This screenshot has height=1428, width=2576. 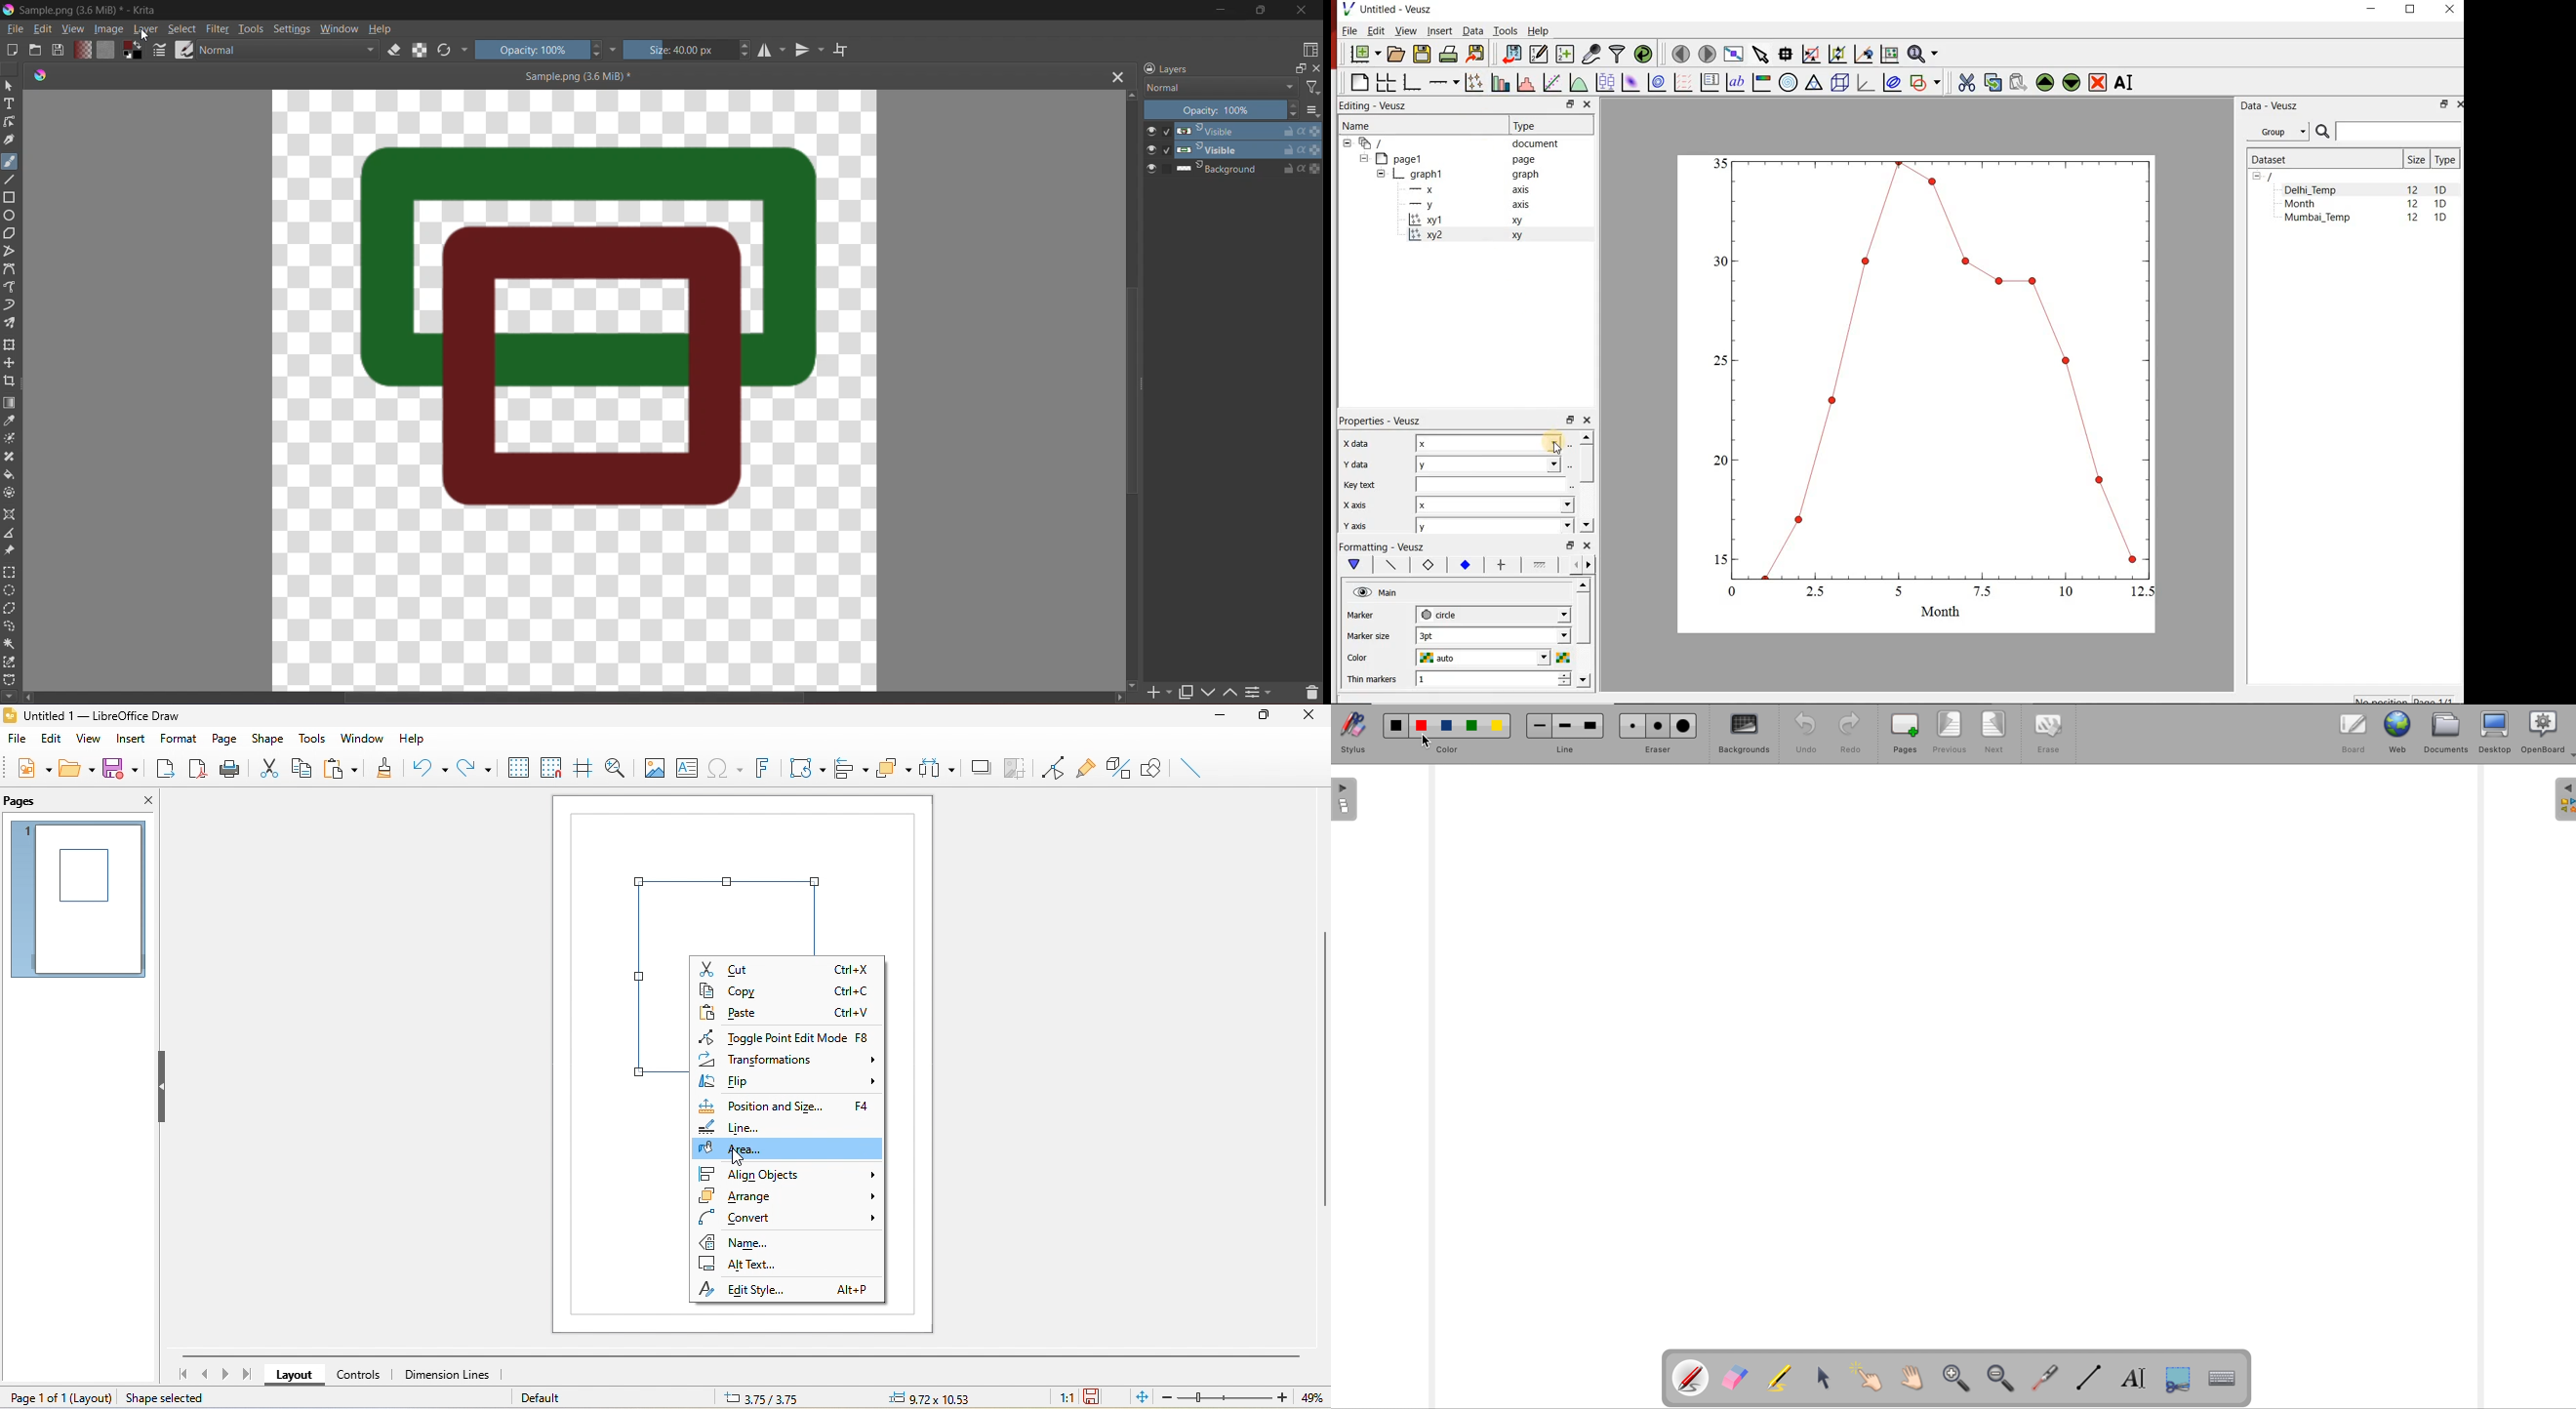 I want to click on Draw a gradient, so click(x=10, y=402).